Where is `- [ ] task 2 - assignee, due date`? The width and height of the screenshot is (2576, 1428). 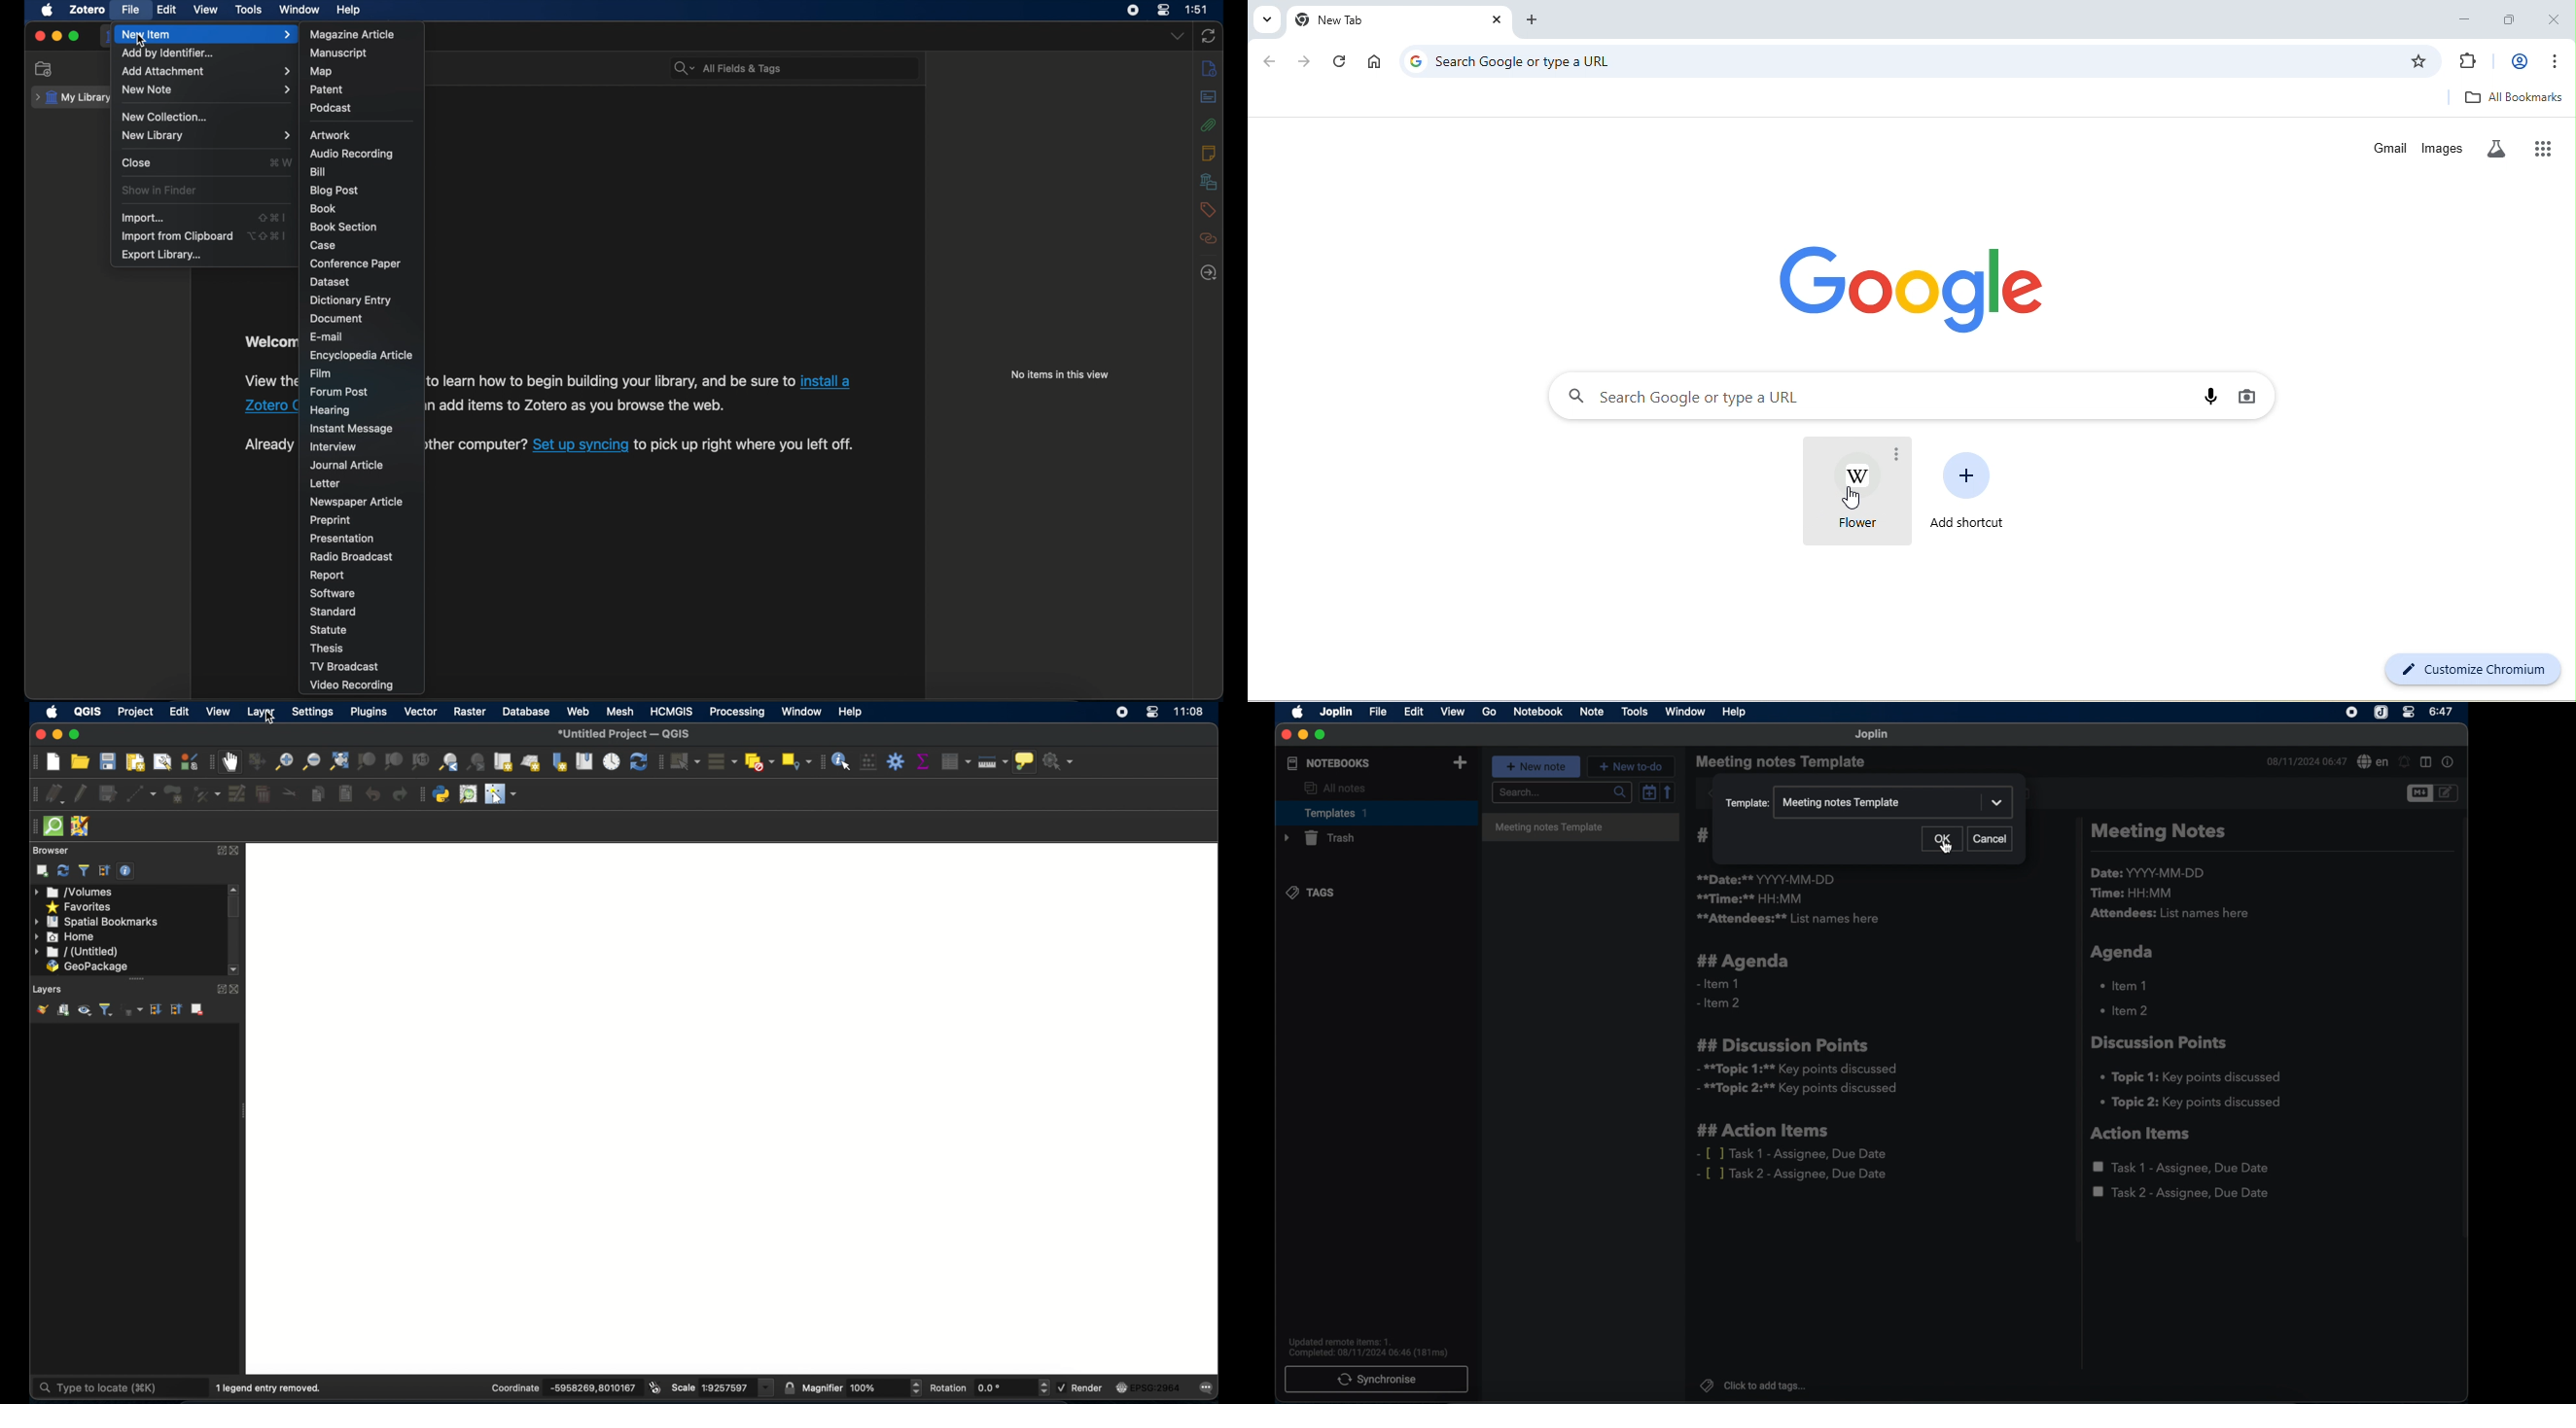 - [ ] task 2 - assignee, due date is located at coordinates (1794, 1175).